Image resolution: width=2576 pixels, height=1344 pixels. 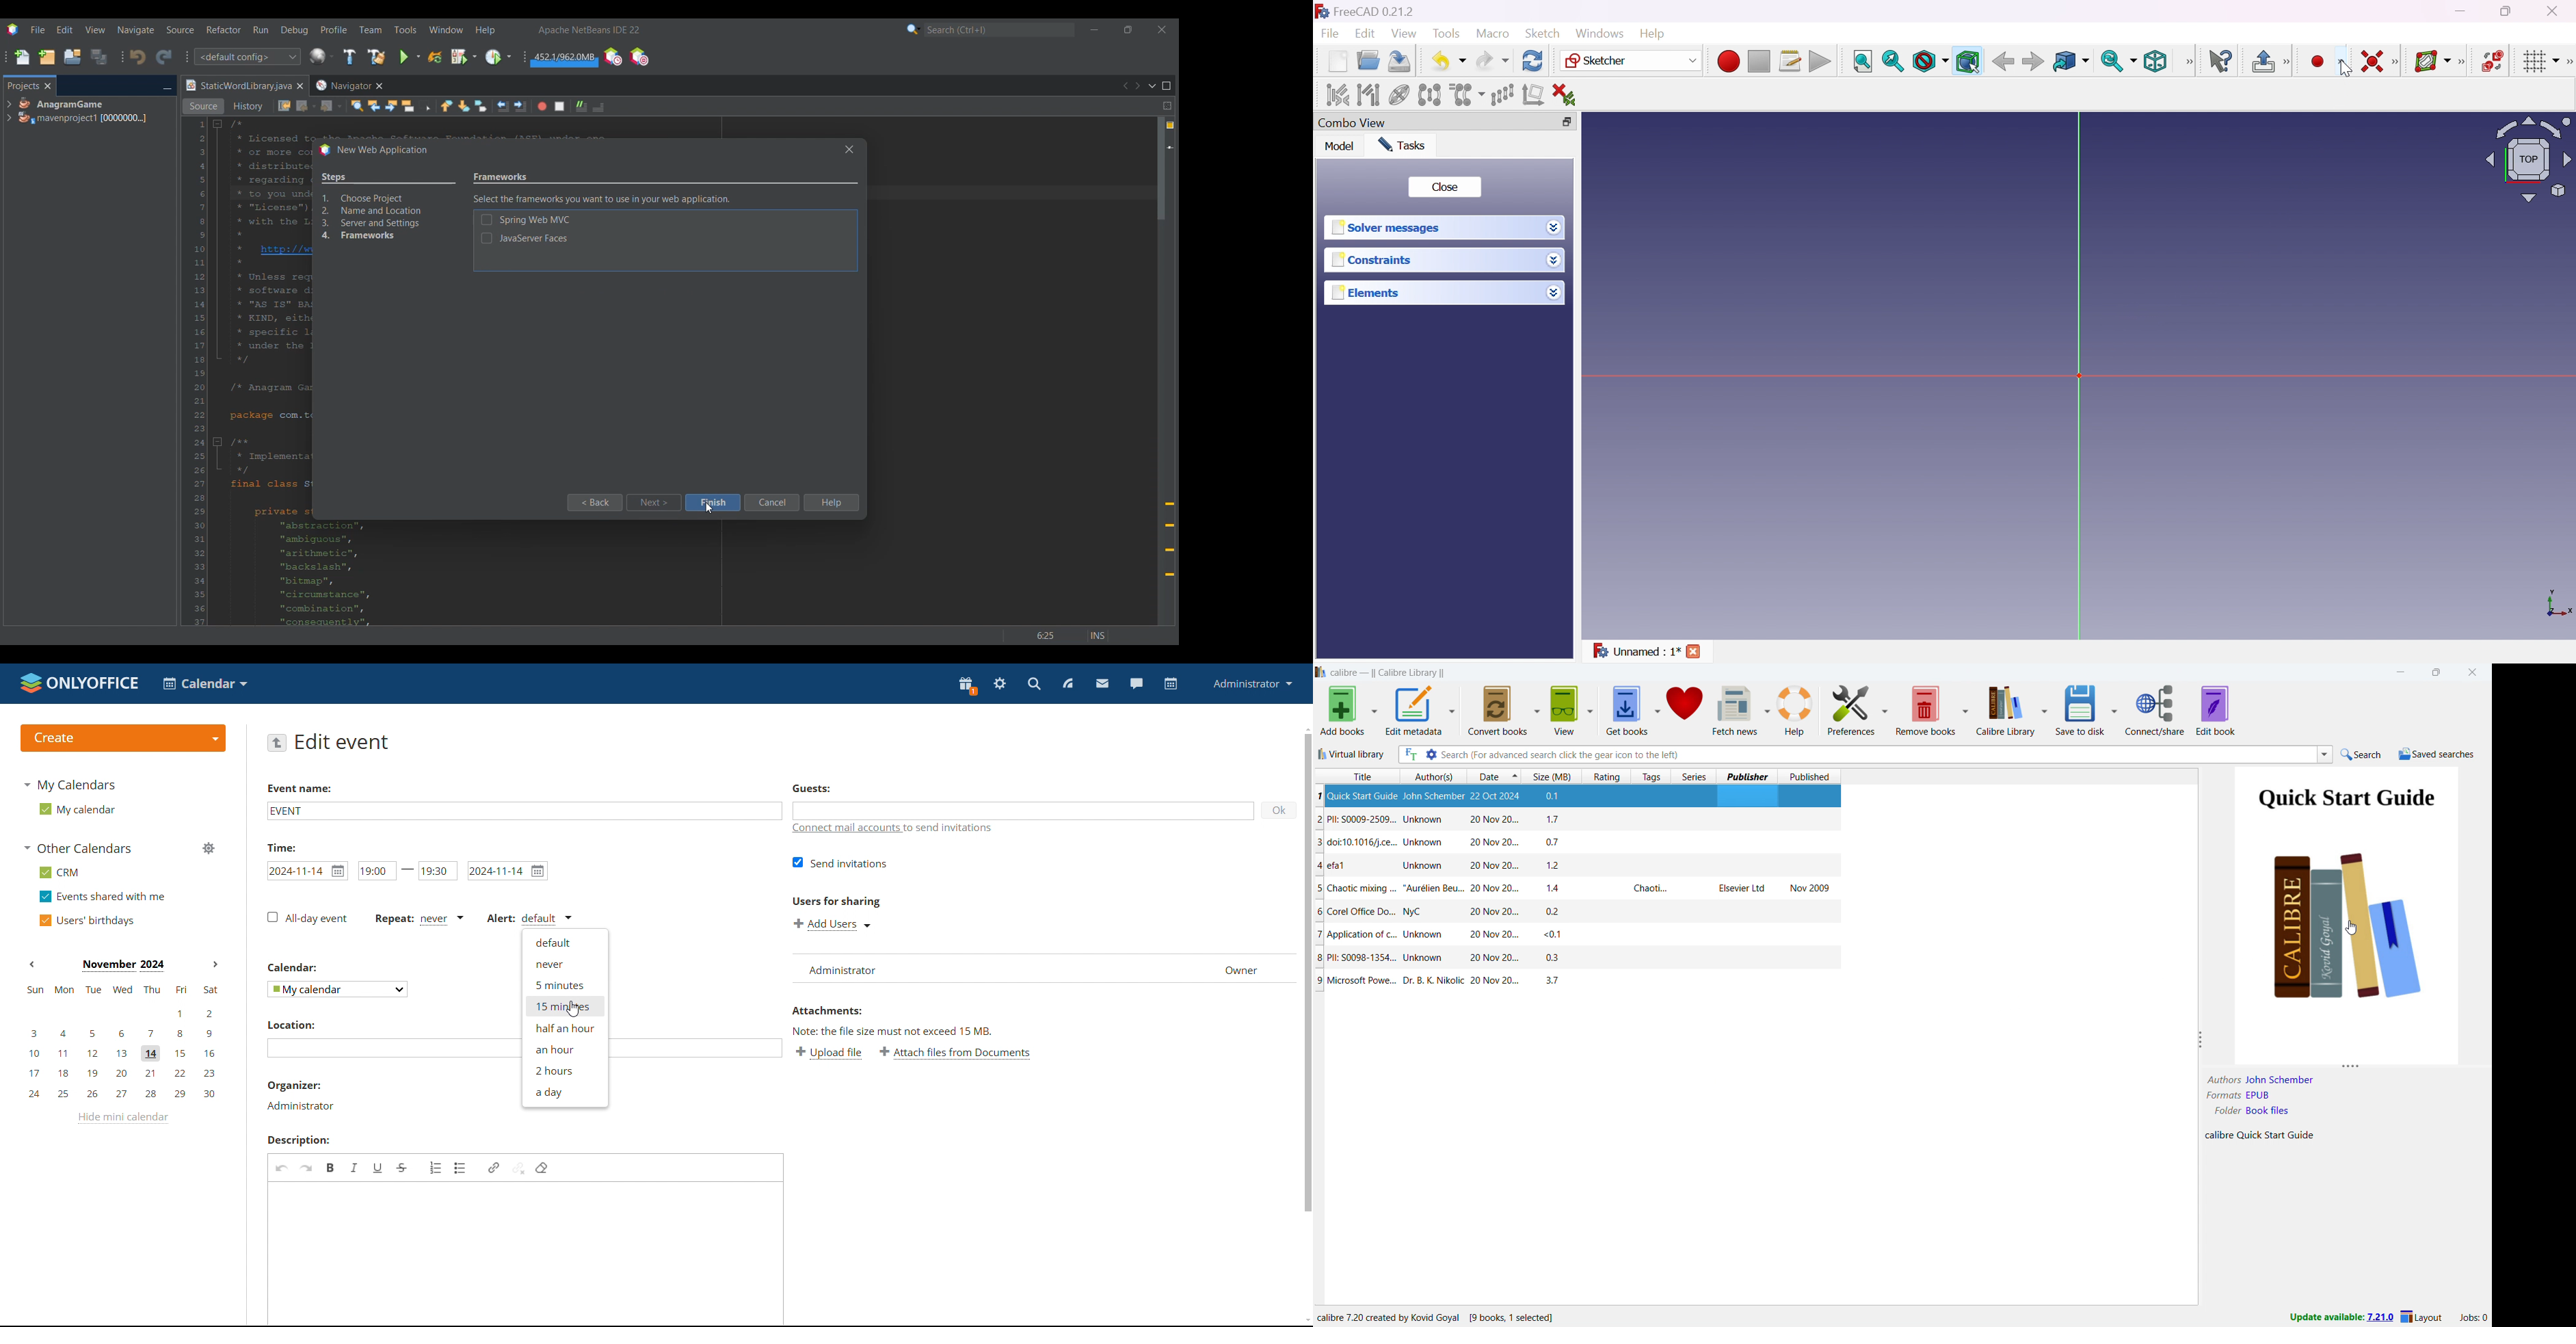 What do you see at coordinates (1554, 292) in the screenshot?
I see `Drop down` at bounding box center [1554, 292].